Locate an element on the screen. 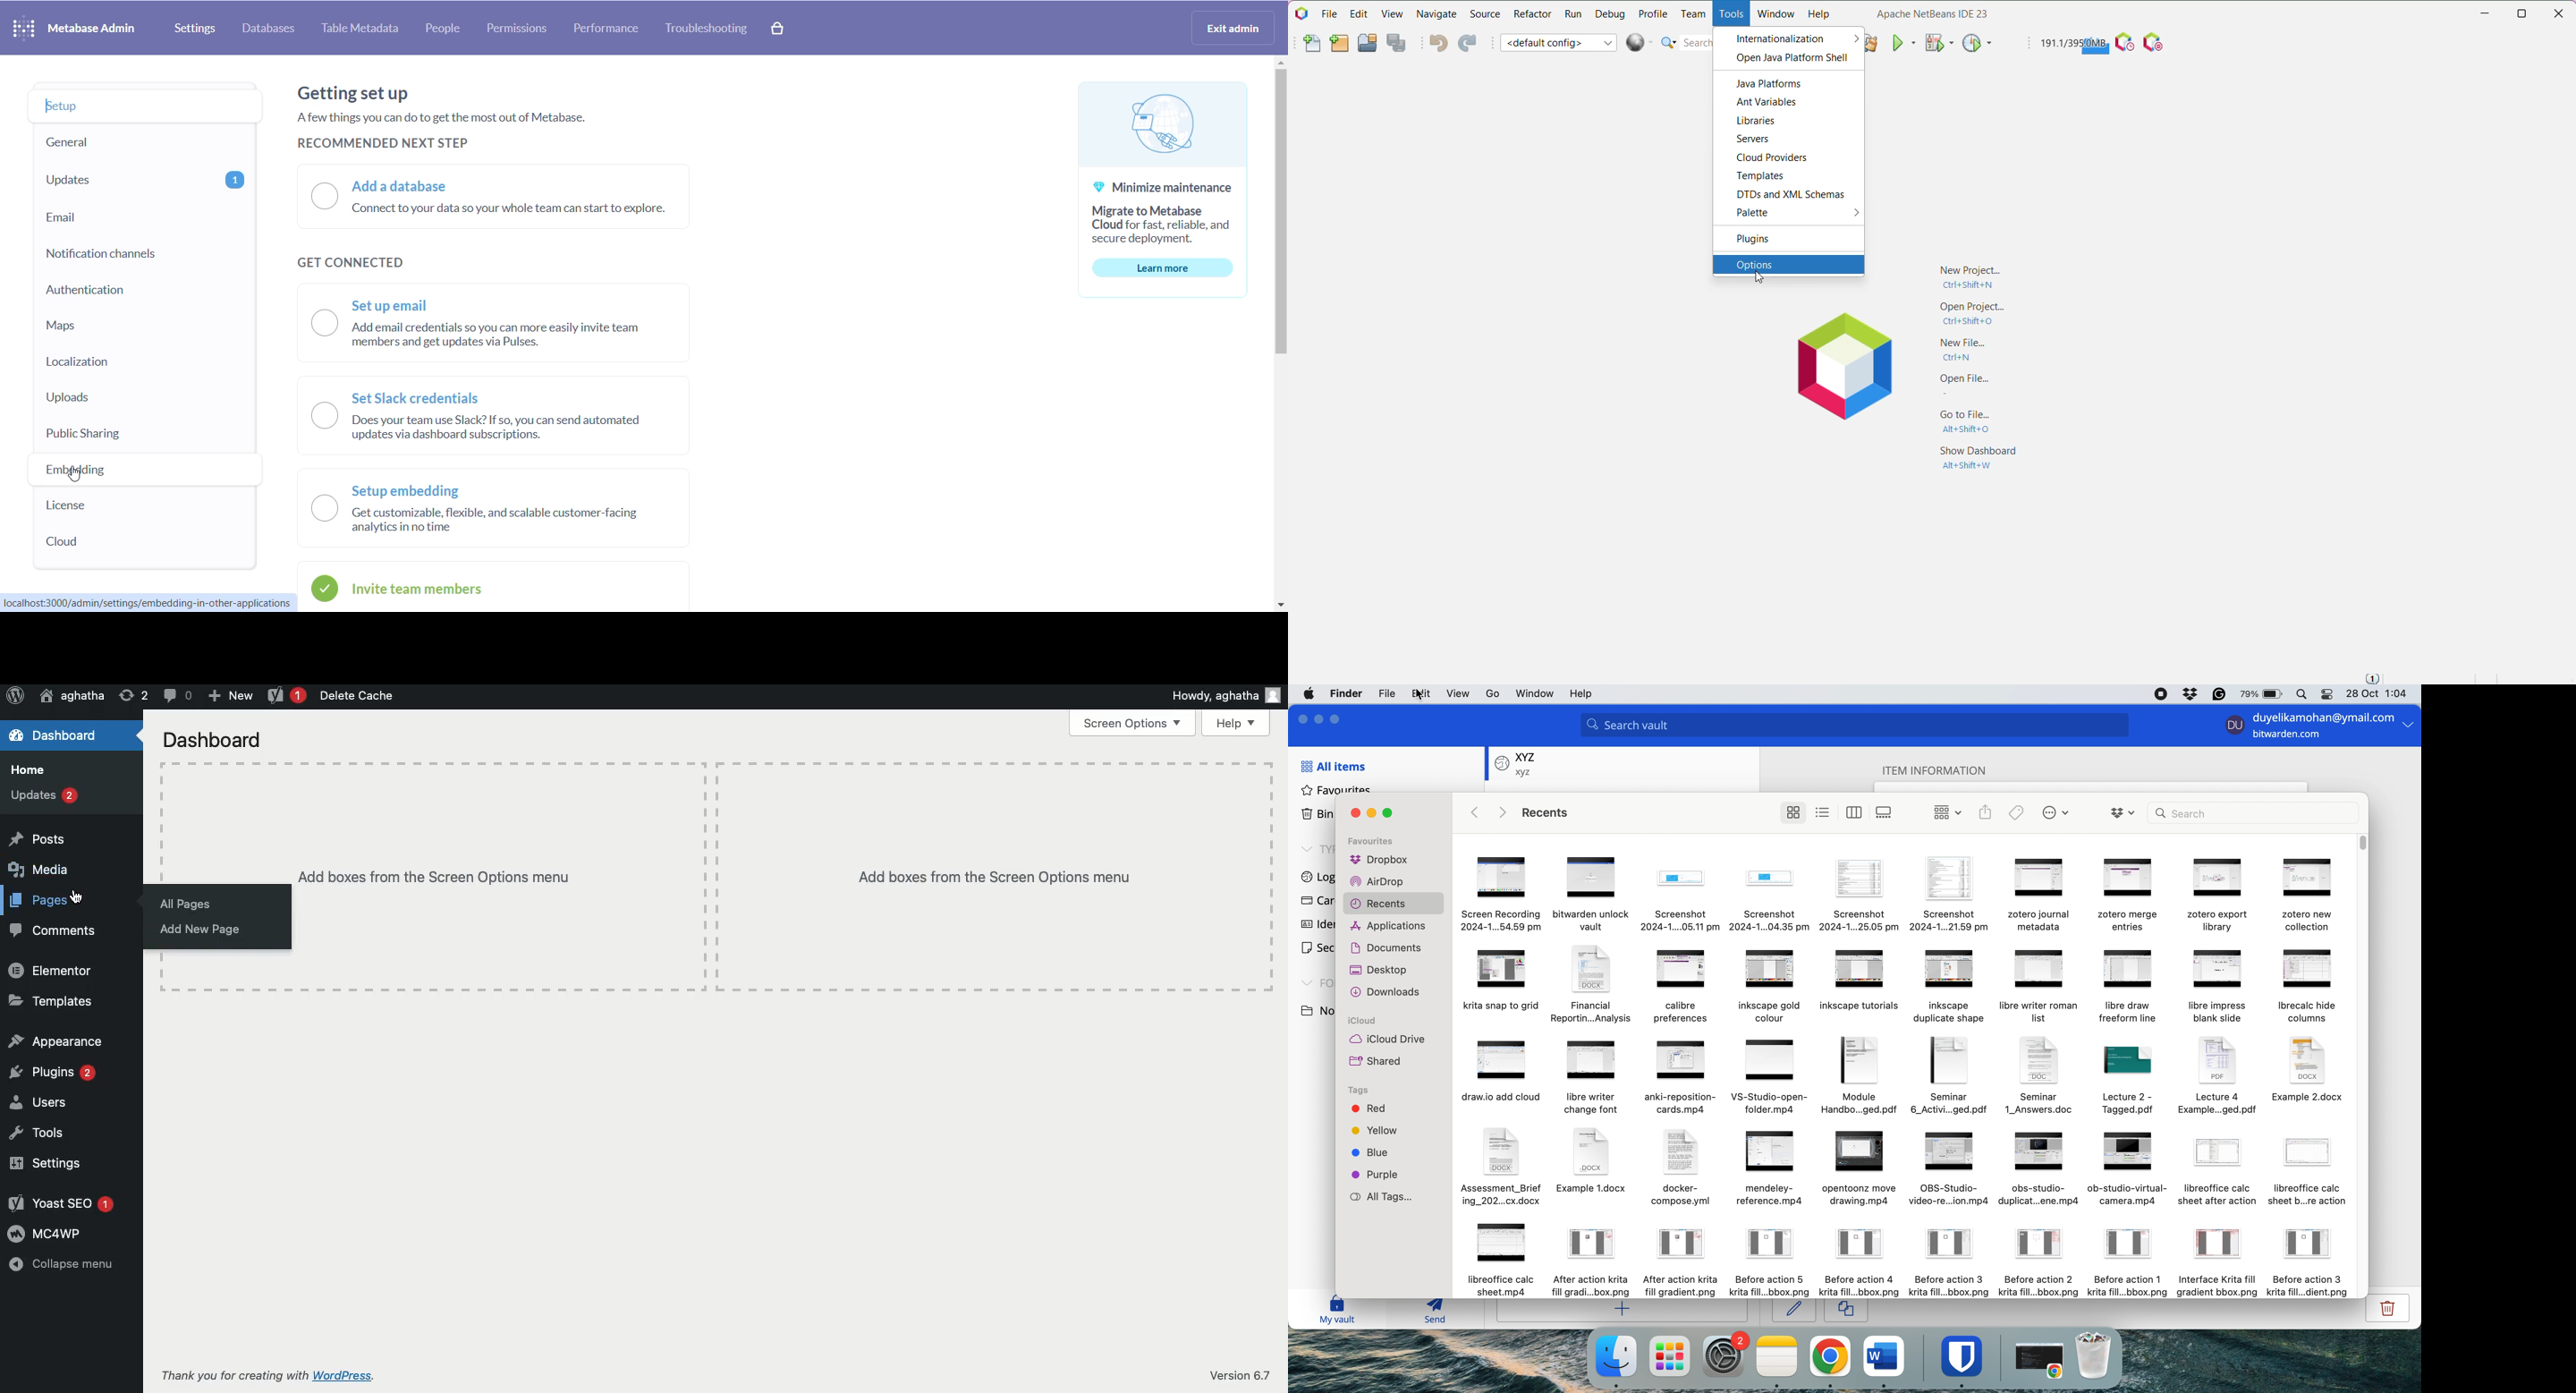 The height and width of the screenshot is (1400, 2576). Howdy user is located at coordinates (1224, 695).